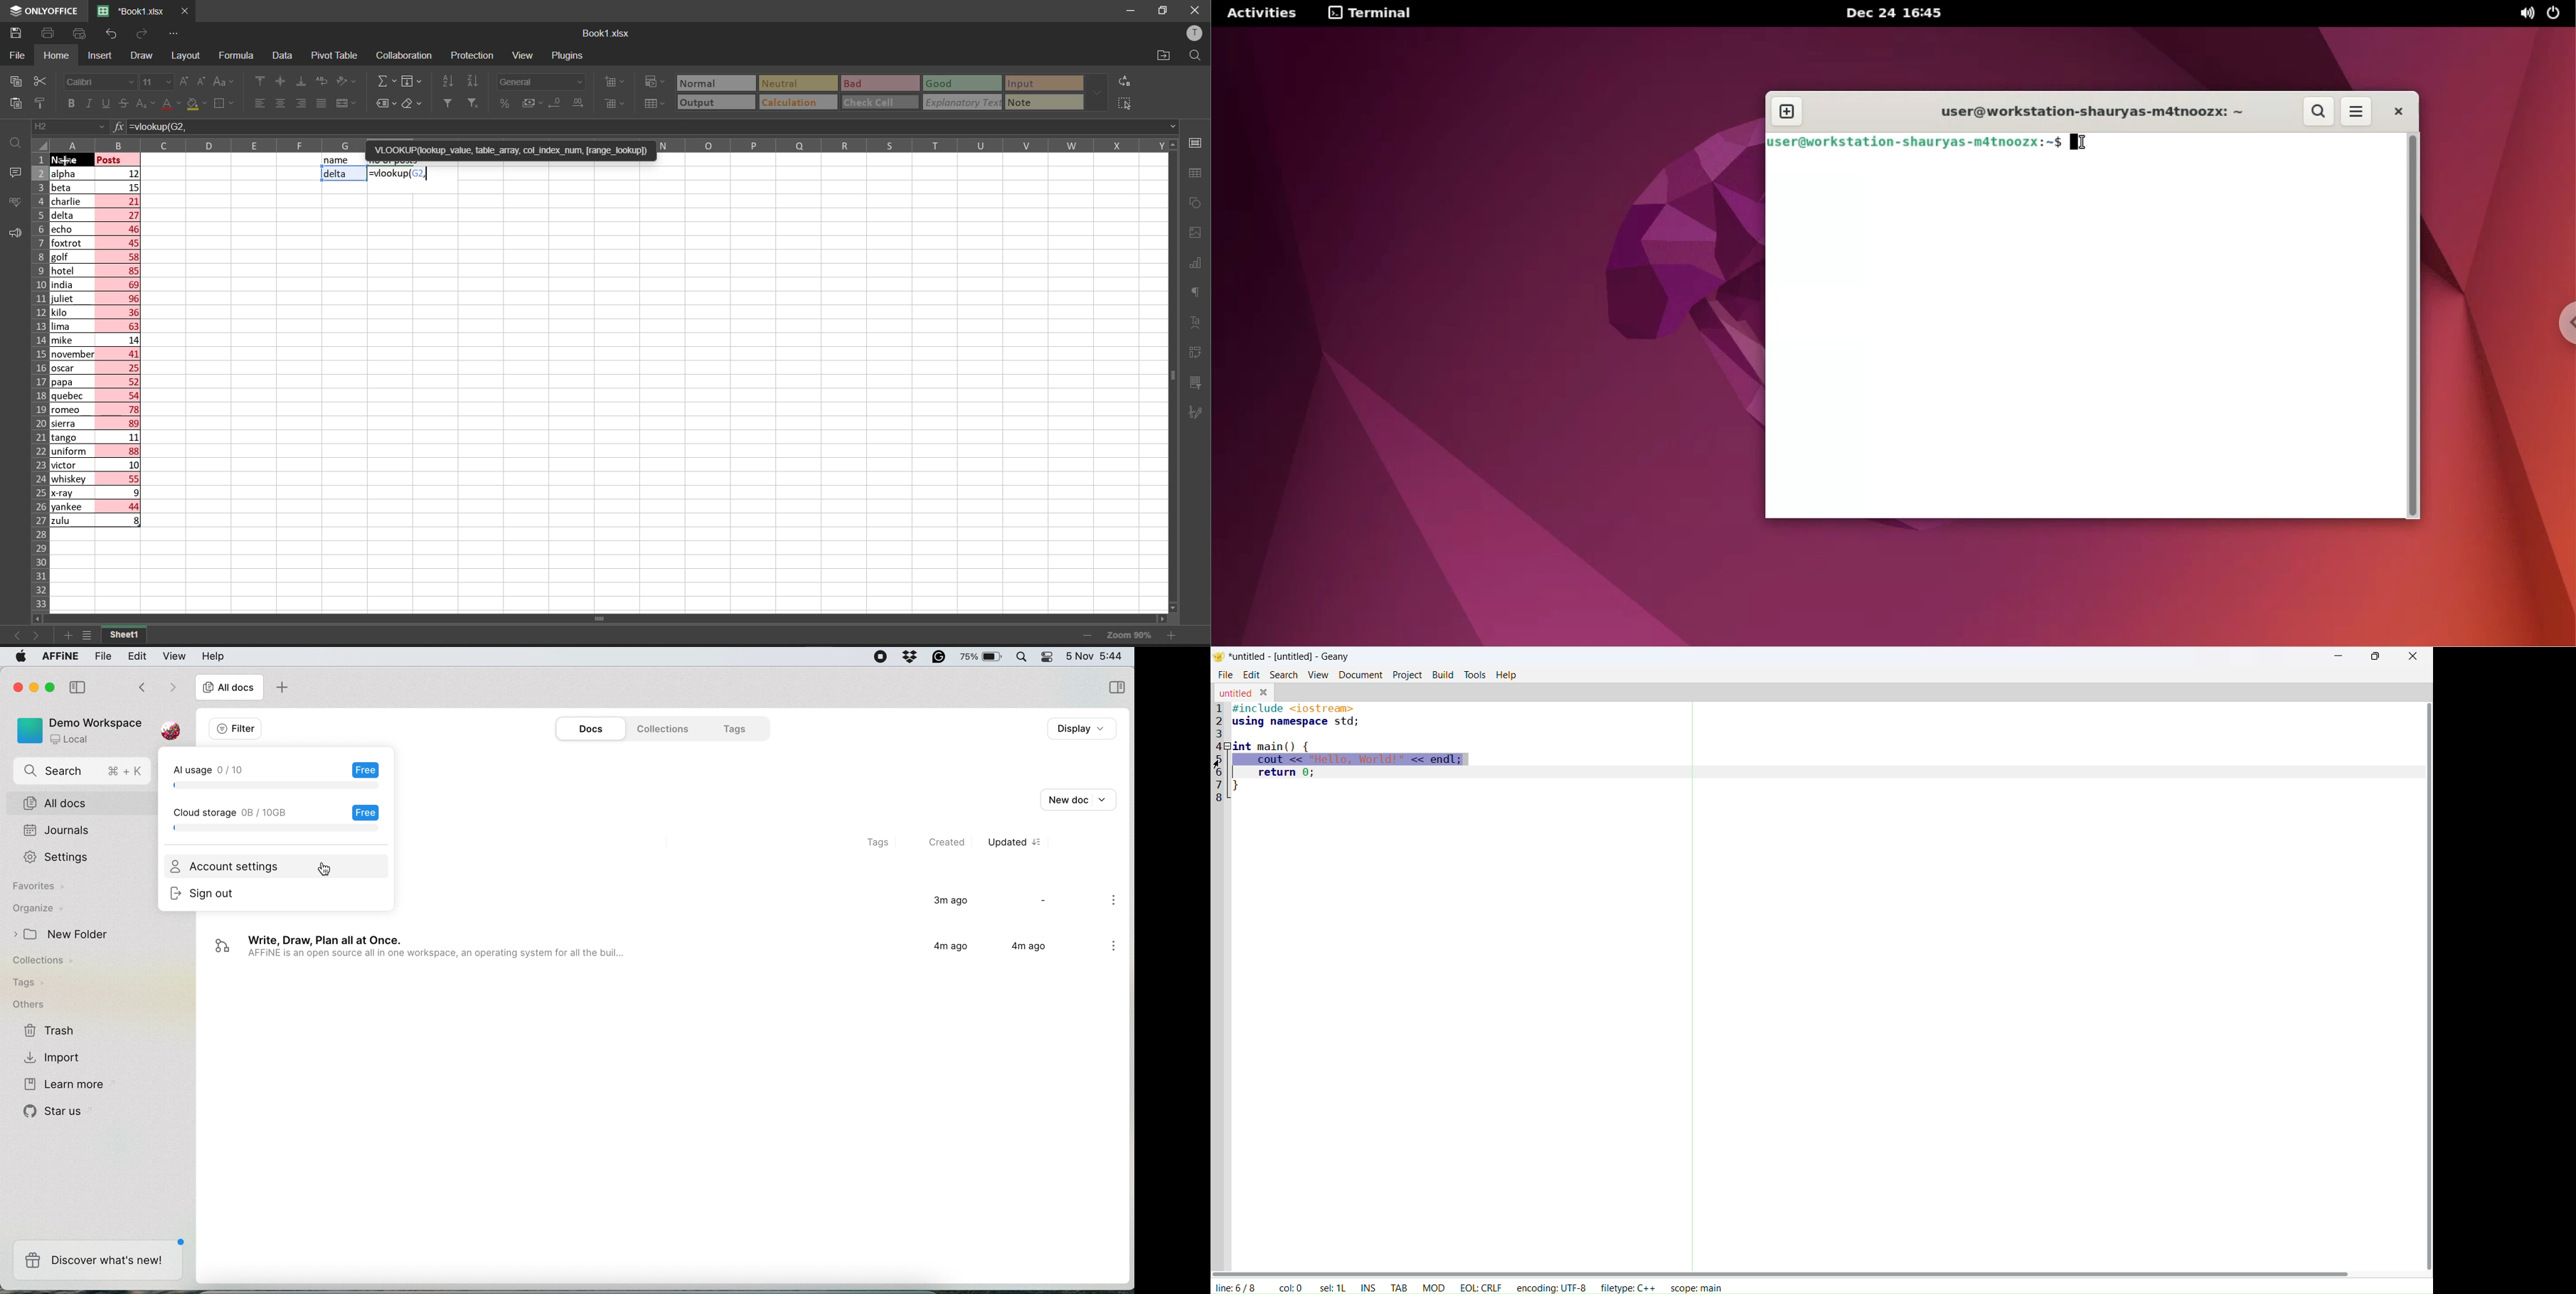  I want to click on sort descending, so click(476, 81).